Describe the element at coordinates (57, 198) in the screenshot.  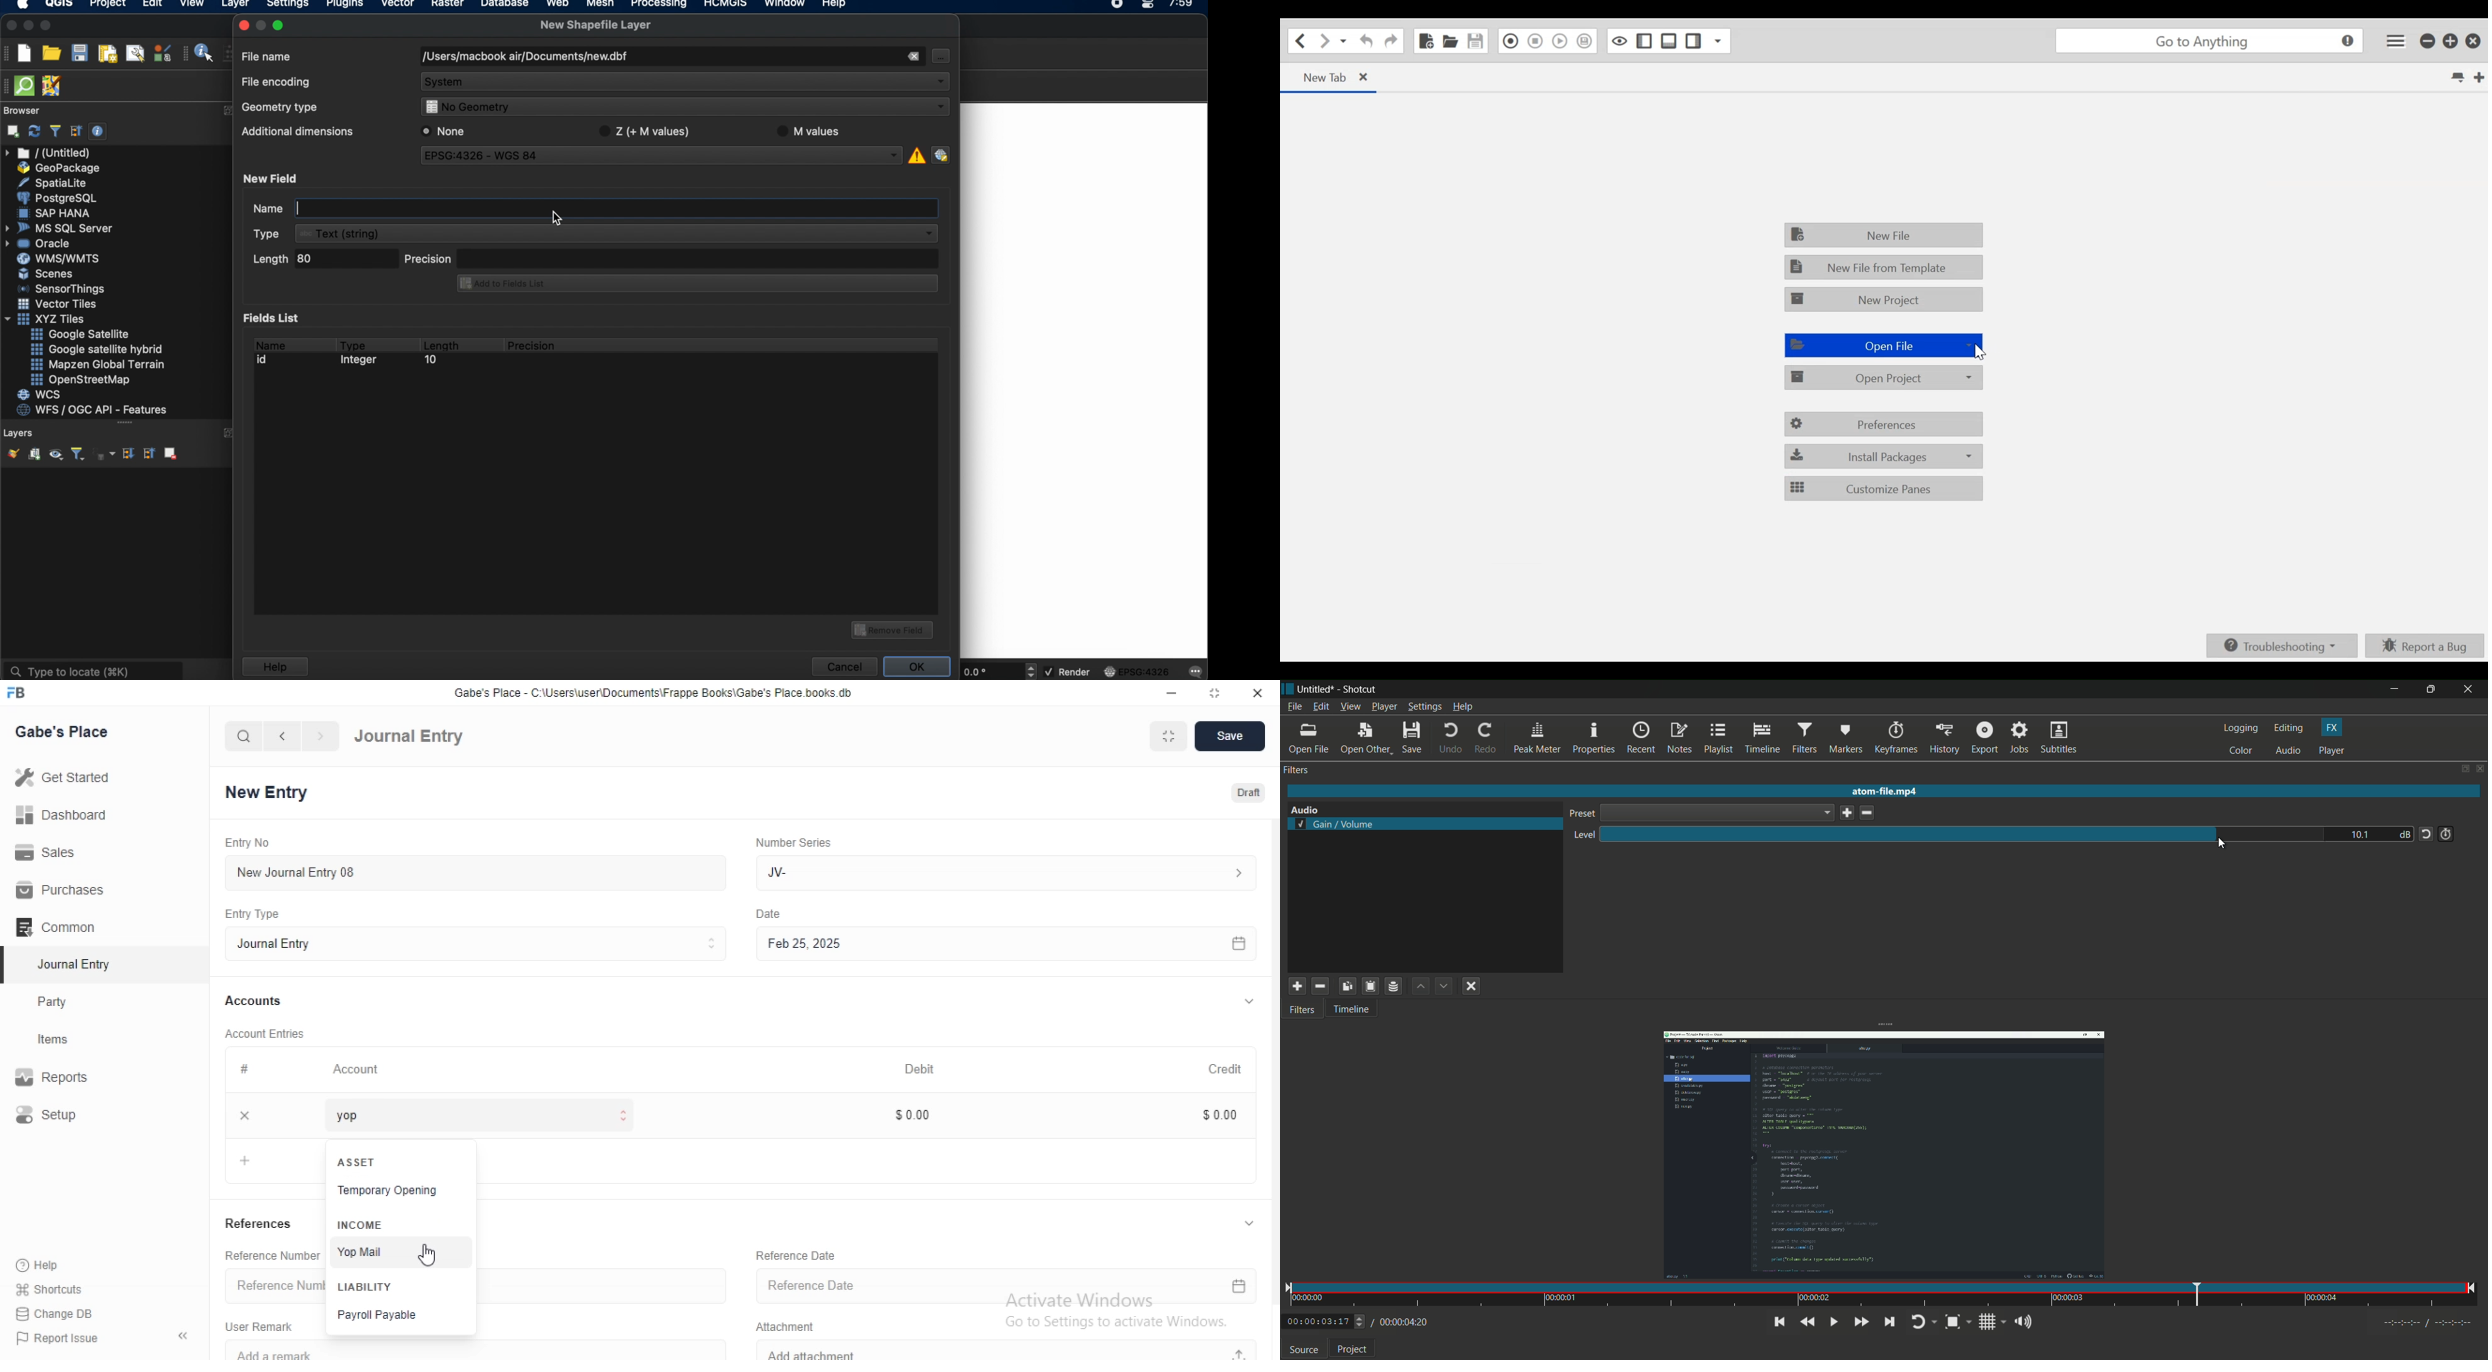
I see `postgresql` at that location.